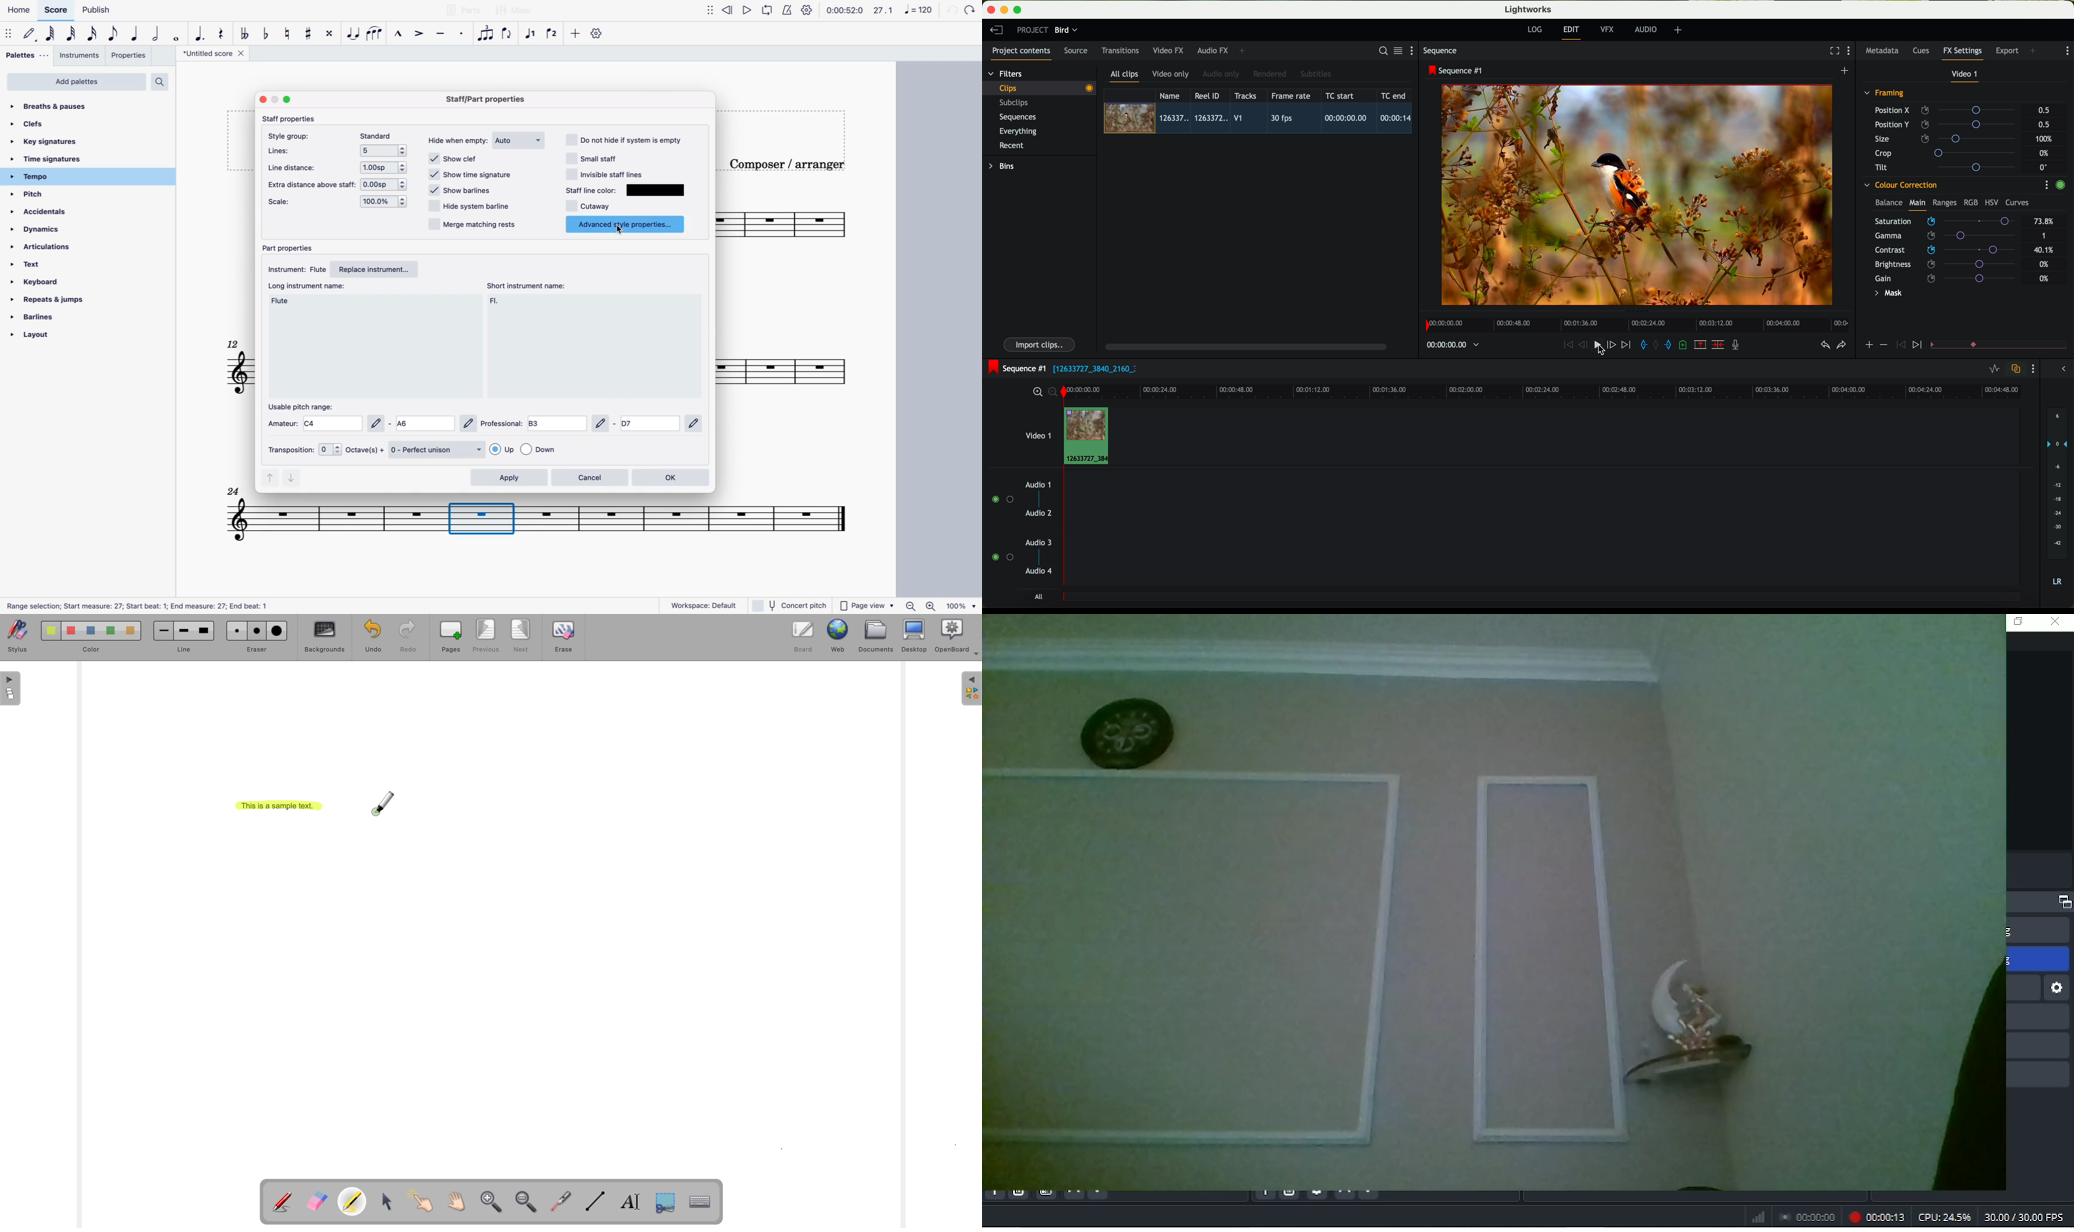 This screenshot has height=1232, width=2100. Describe the element at coordinates (2044, 279) in the screenshot. I see `0%` at that location.